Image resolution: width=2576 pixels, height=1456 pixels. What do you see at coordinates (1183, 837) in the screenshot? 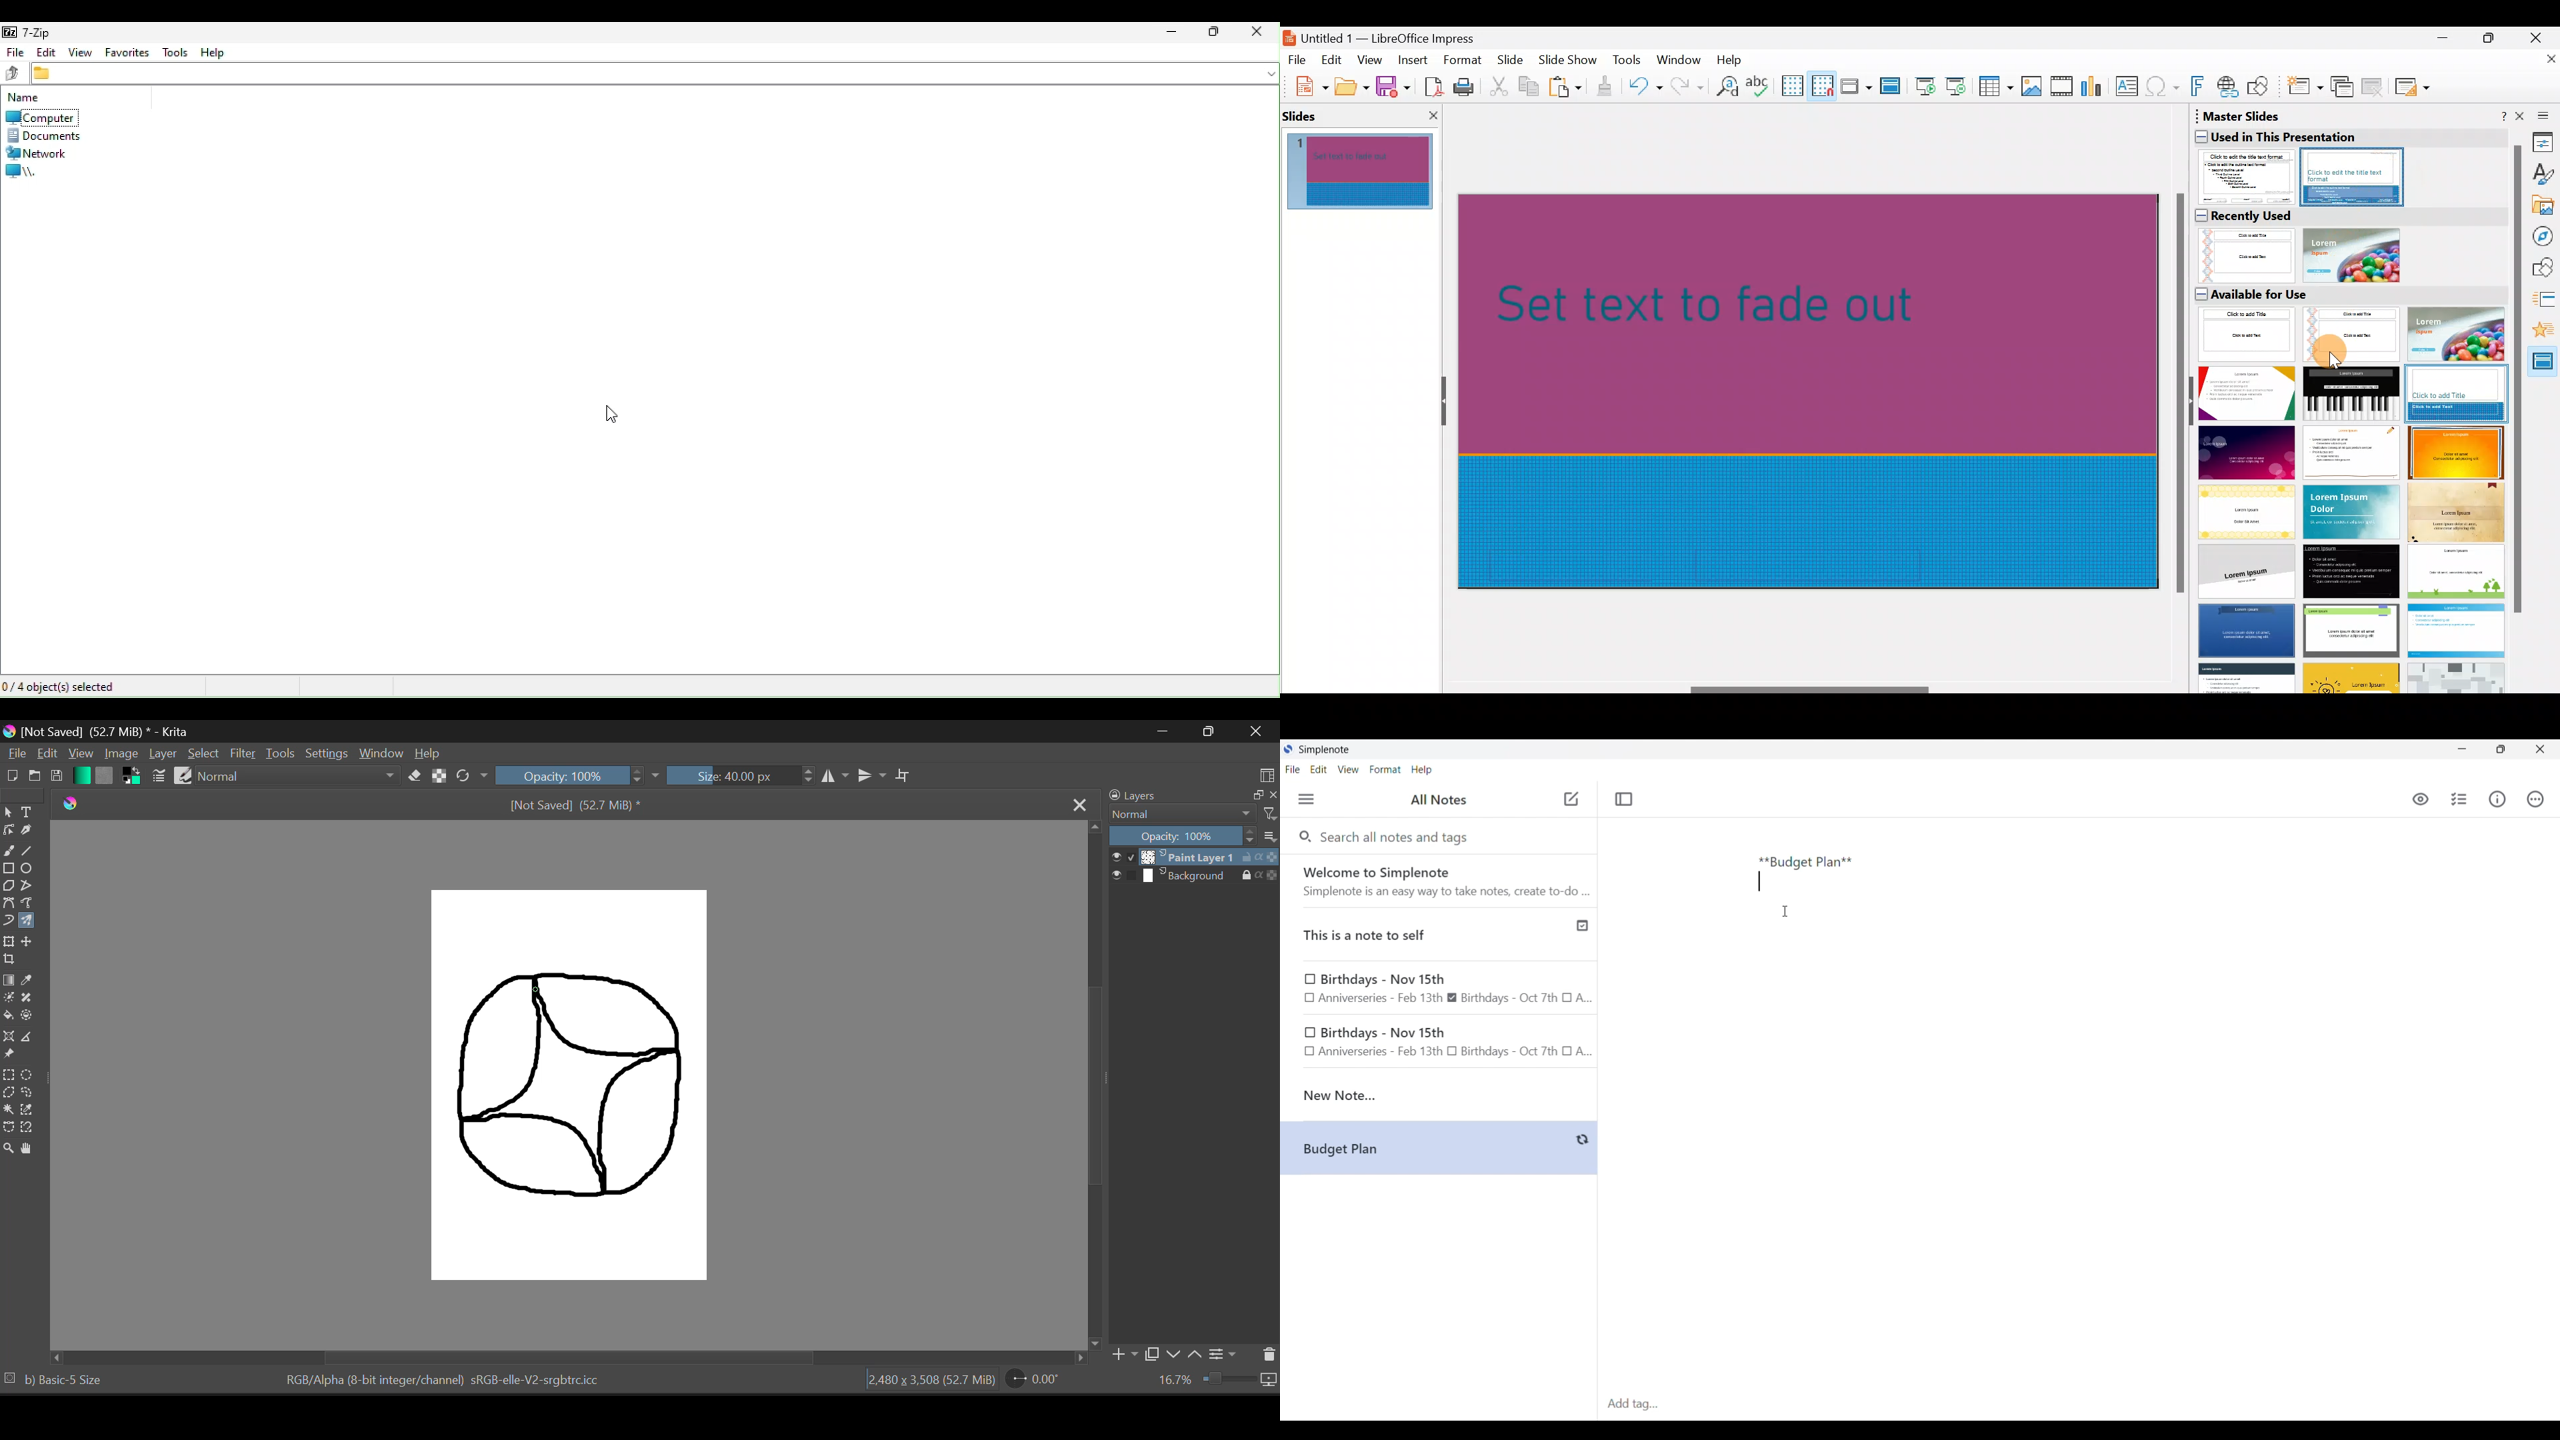
I see `Opacity 100%` at bounding box center [1183, 837].